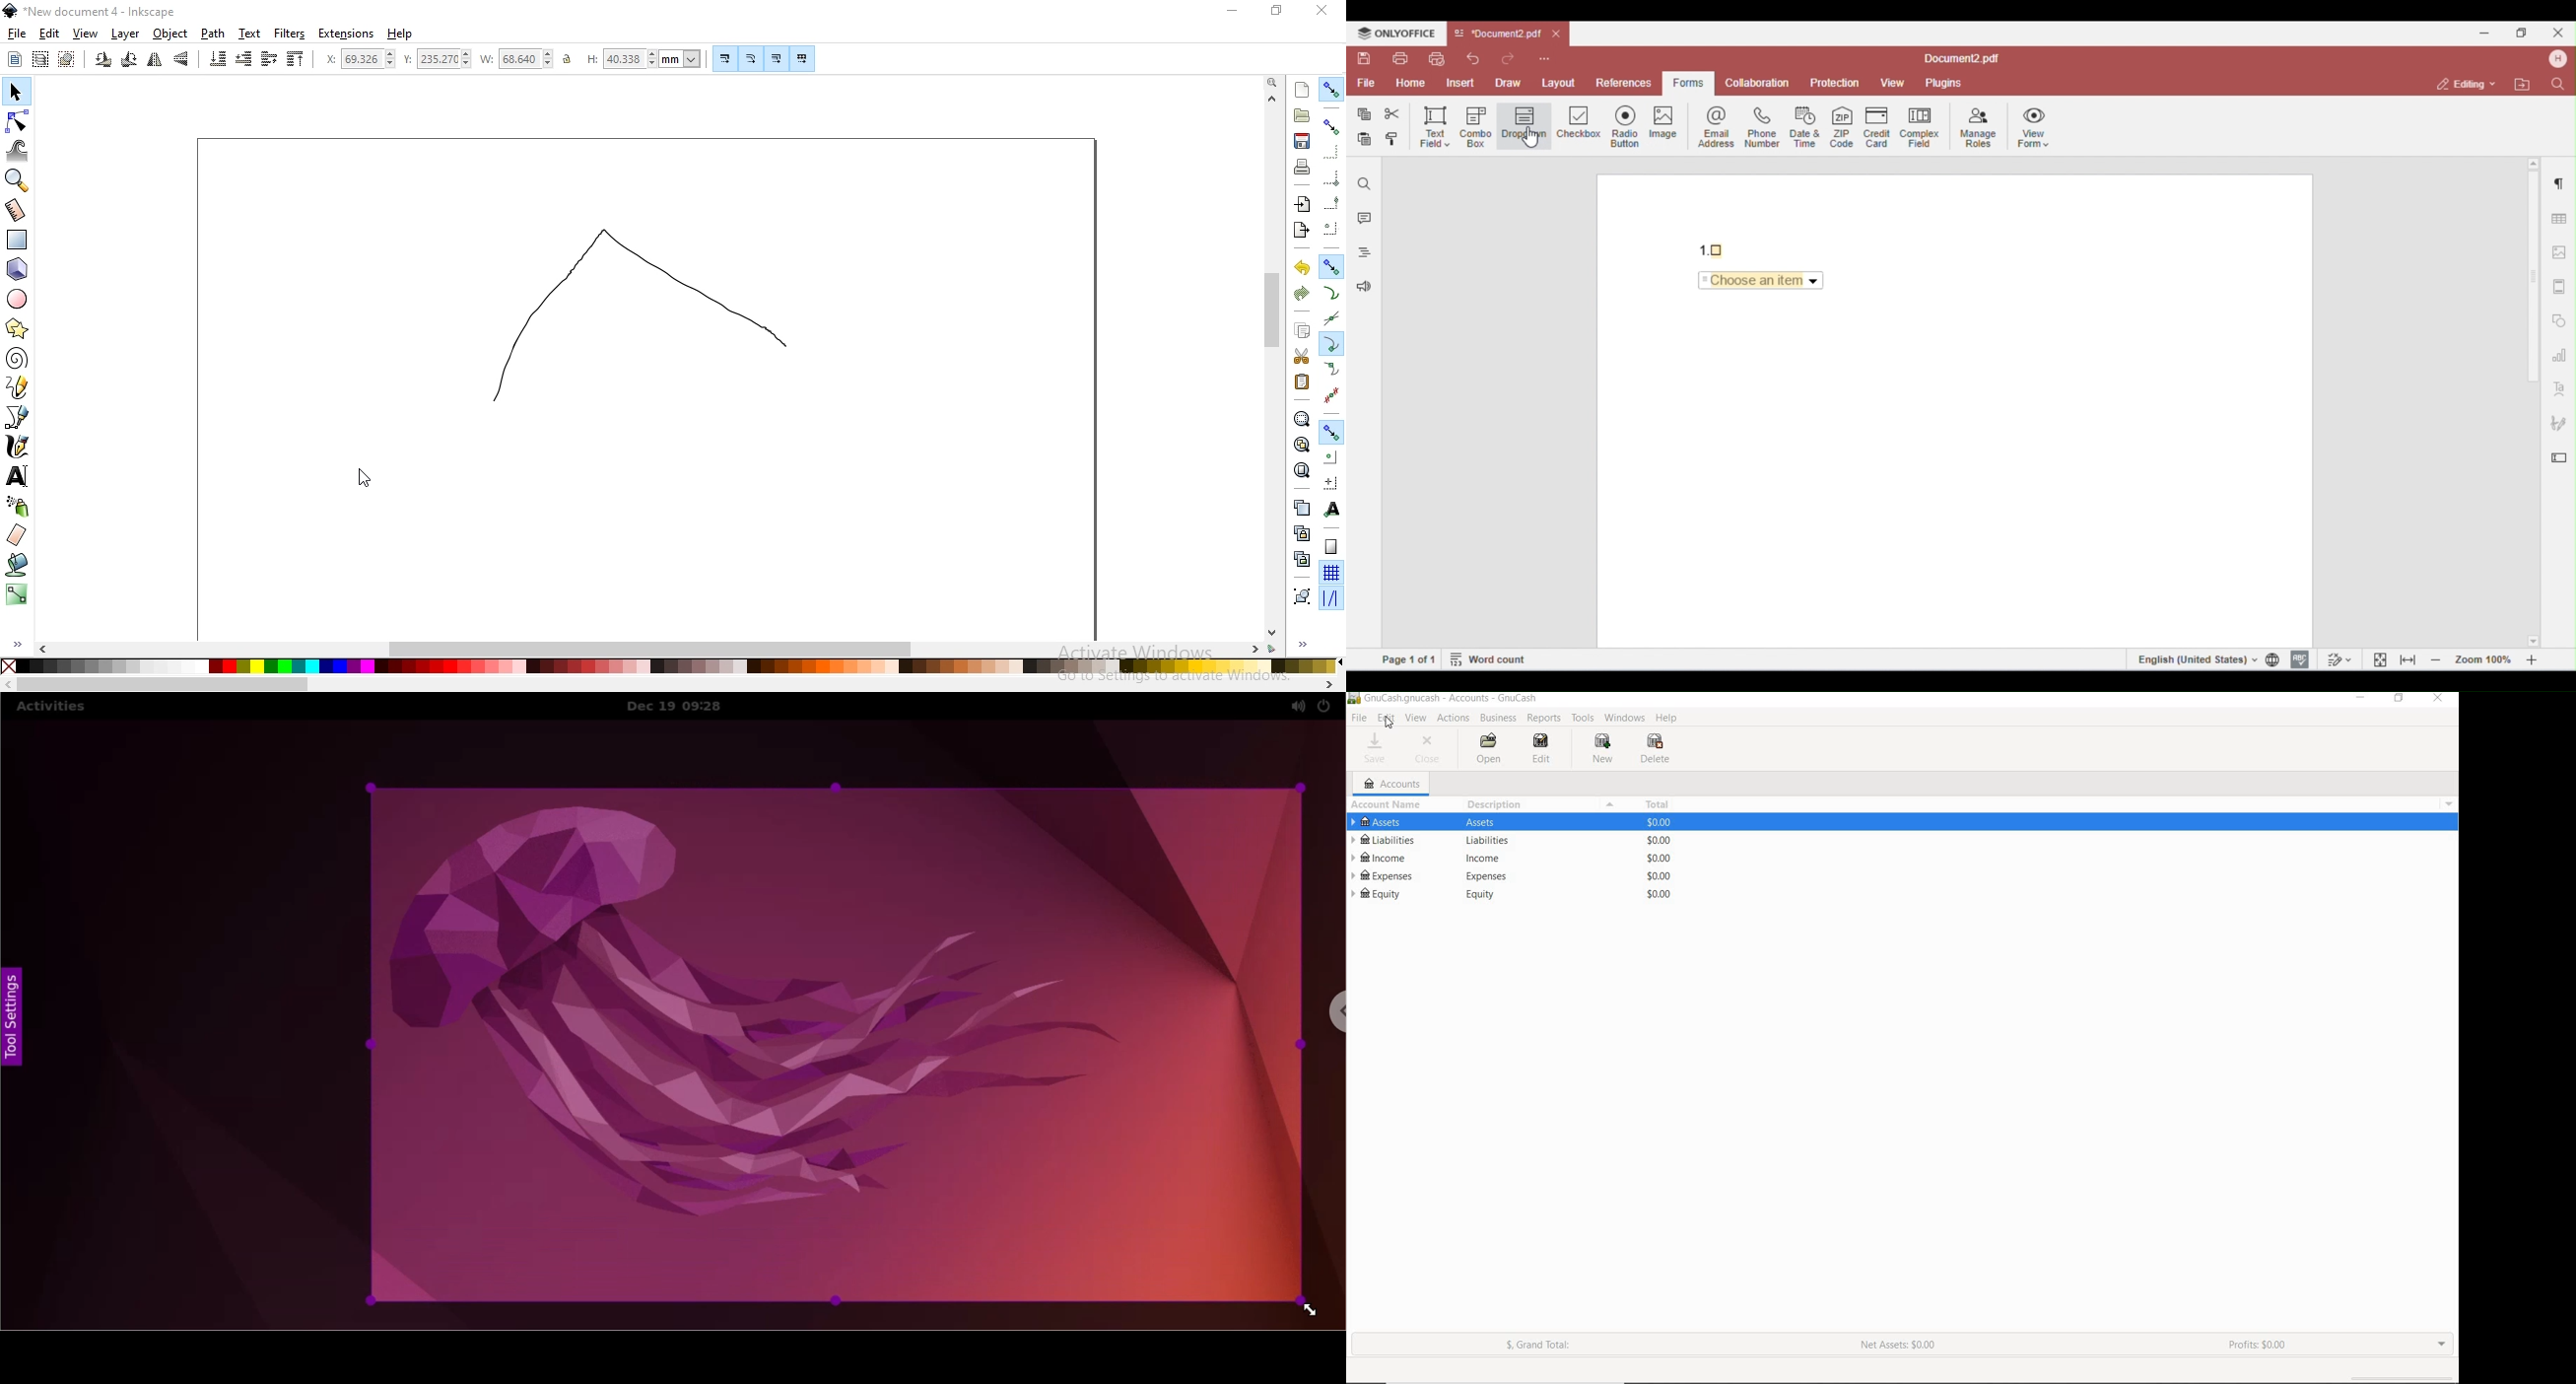  I want to click on object image, so click(638, 312).